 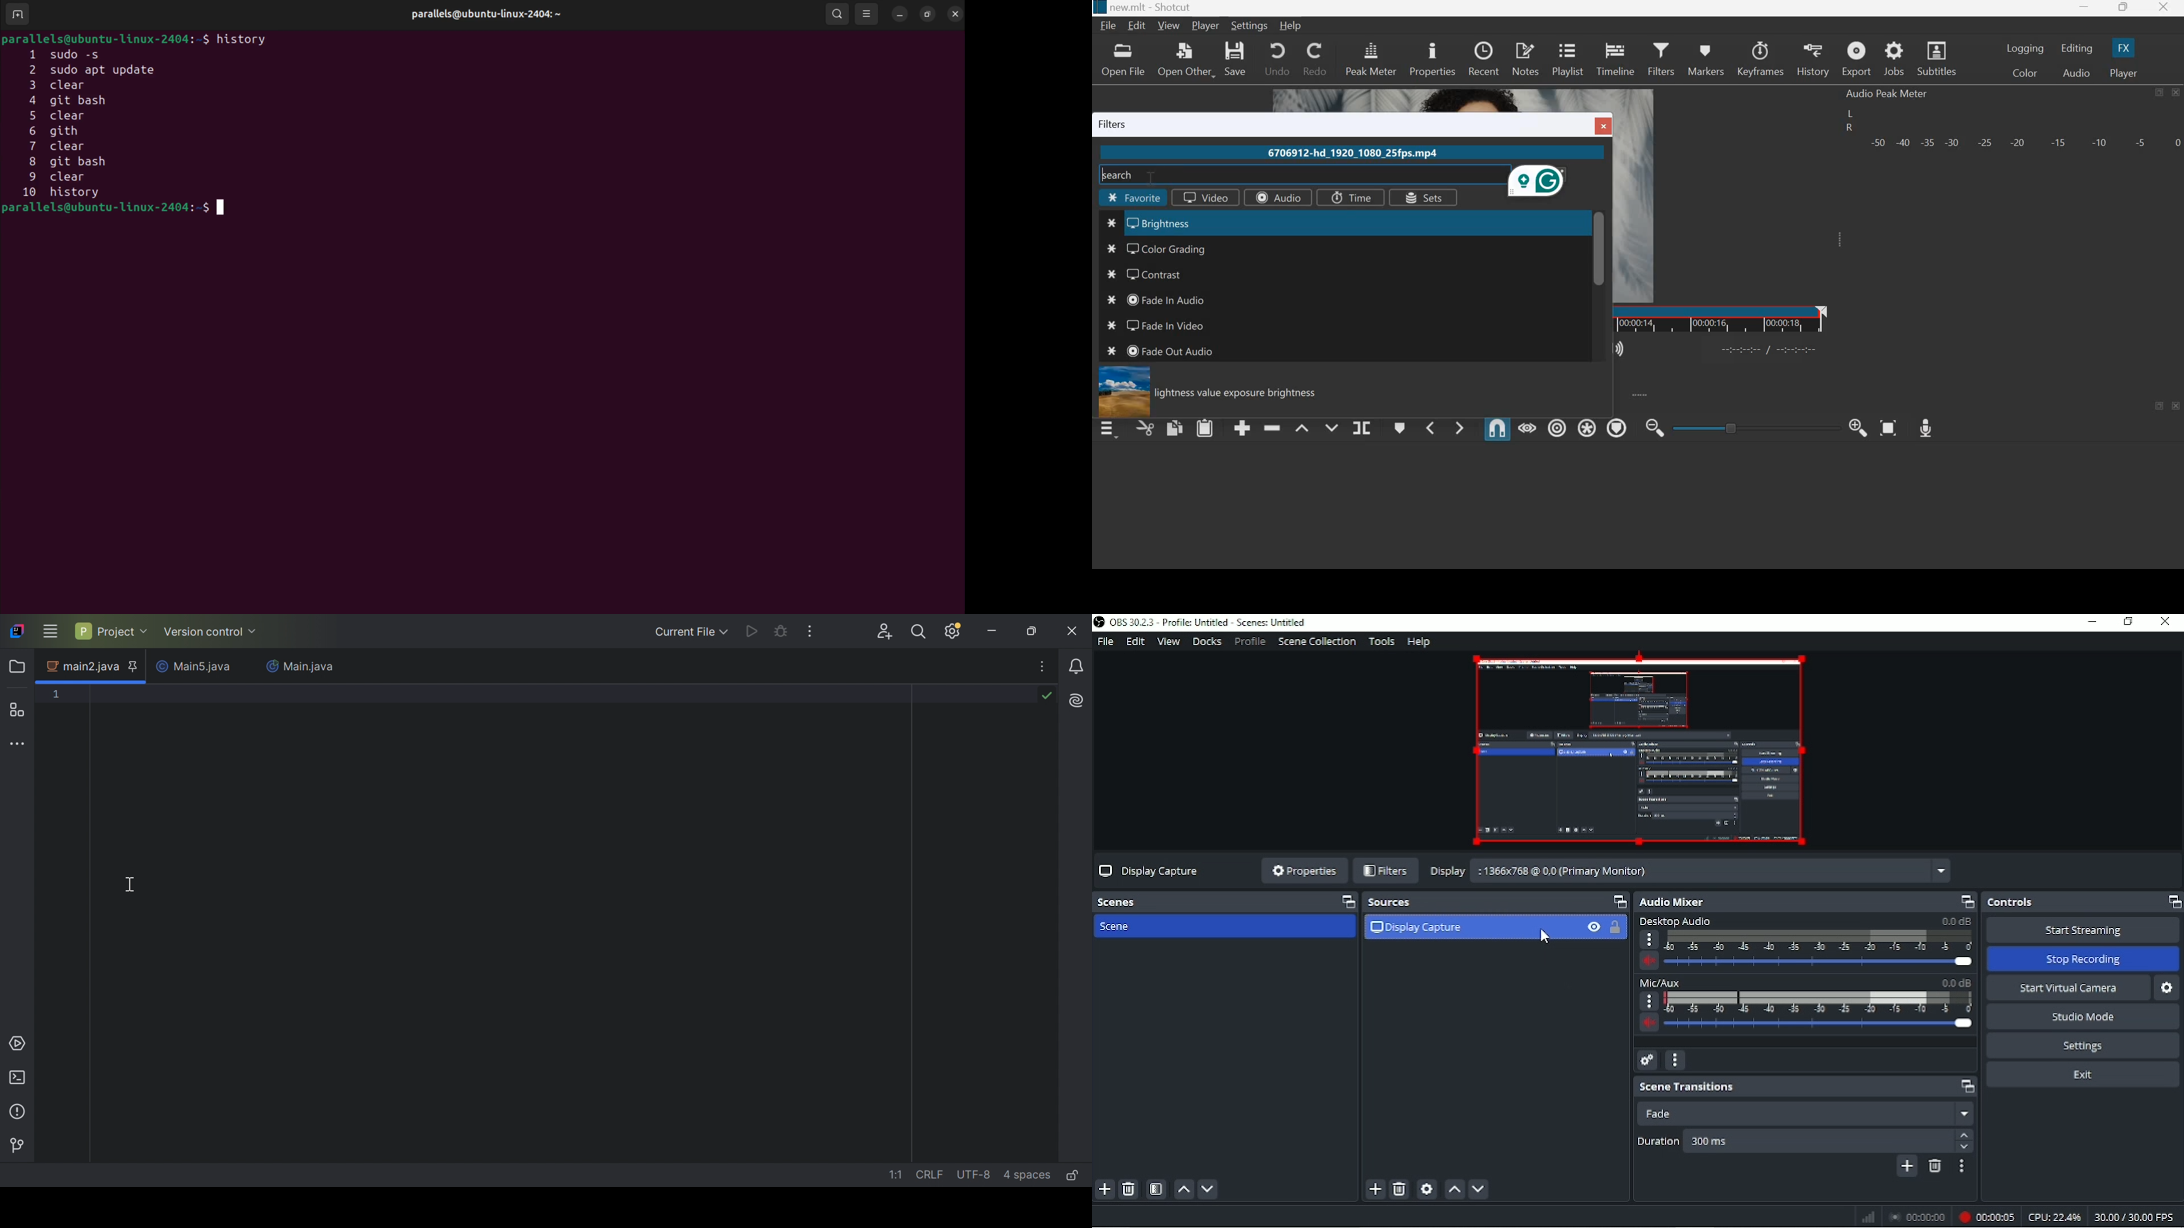 What do you see at coordinates (1294, 24) in the screenshot?
I see `Help` at bounding box center [1294, 24].